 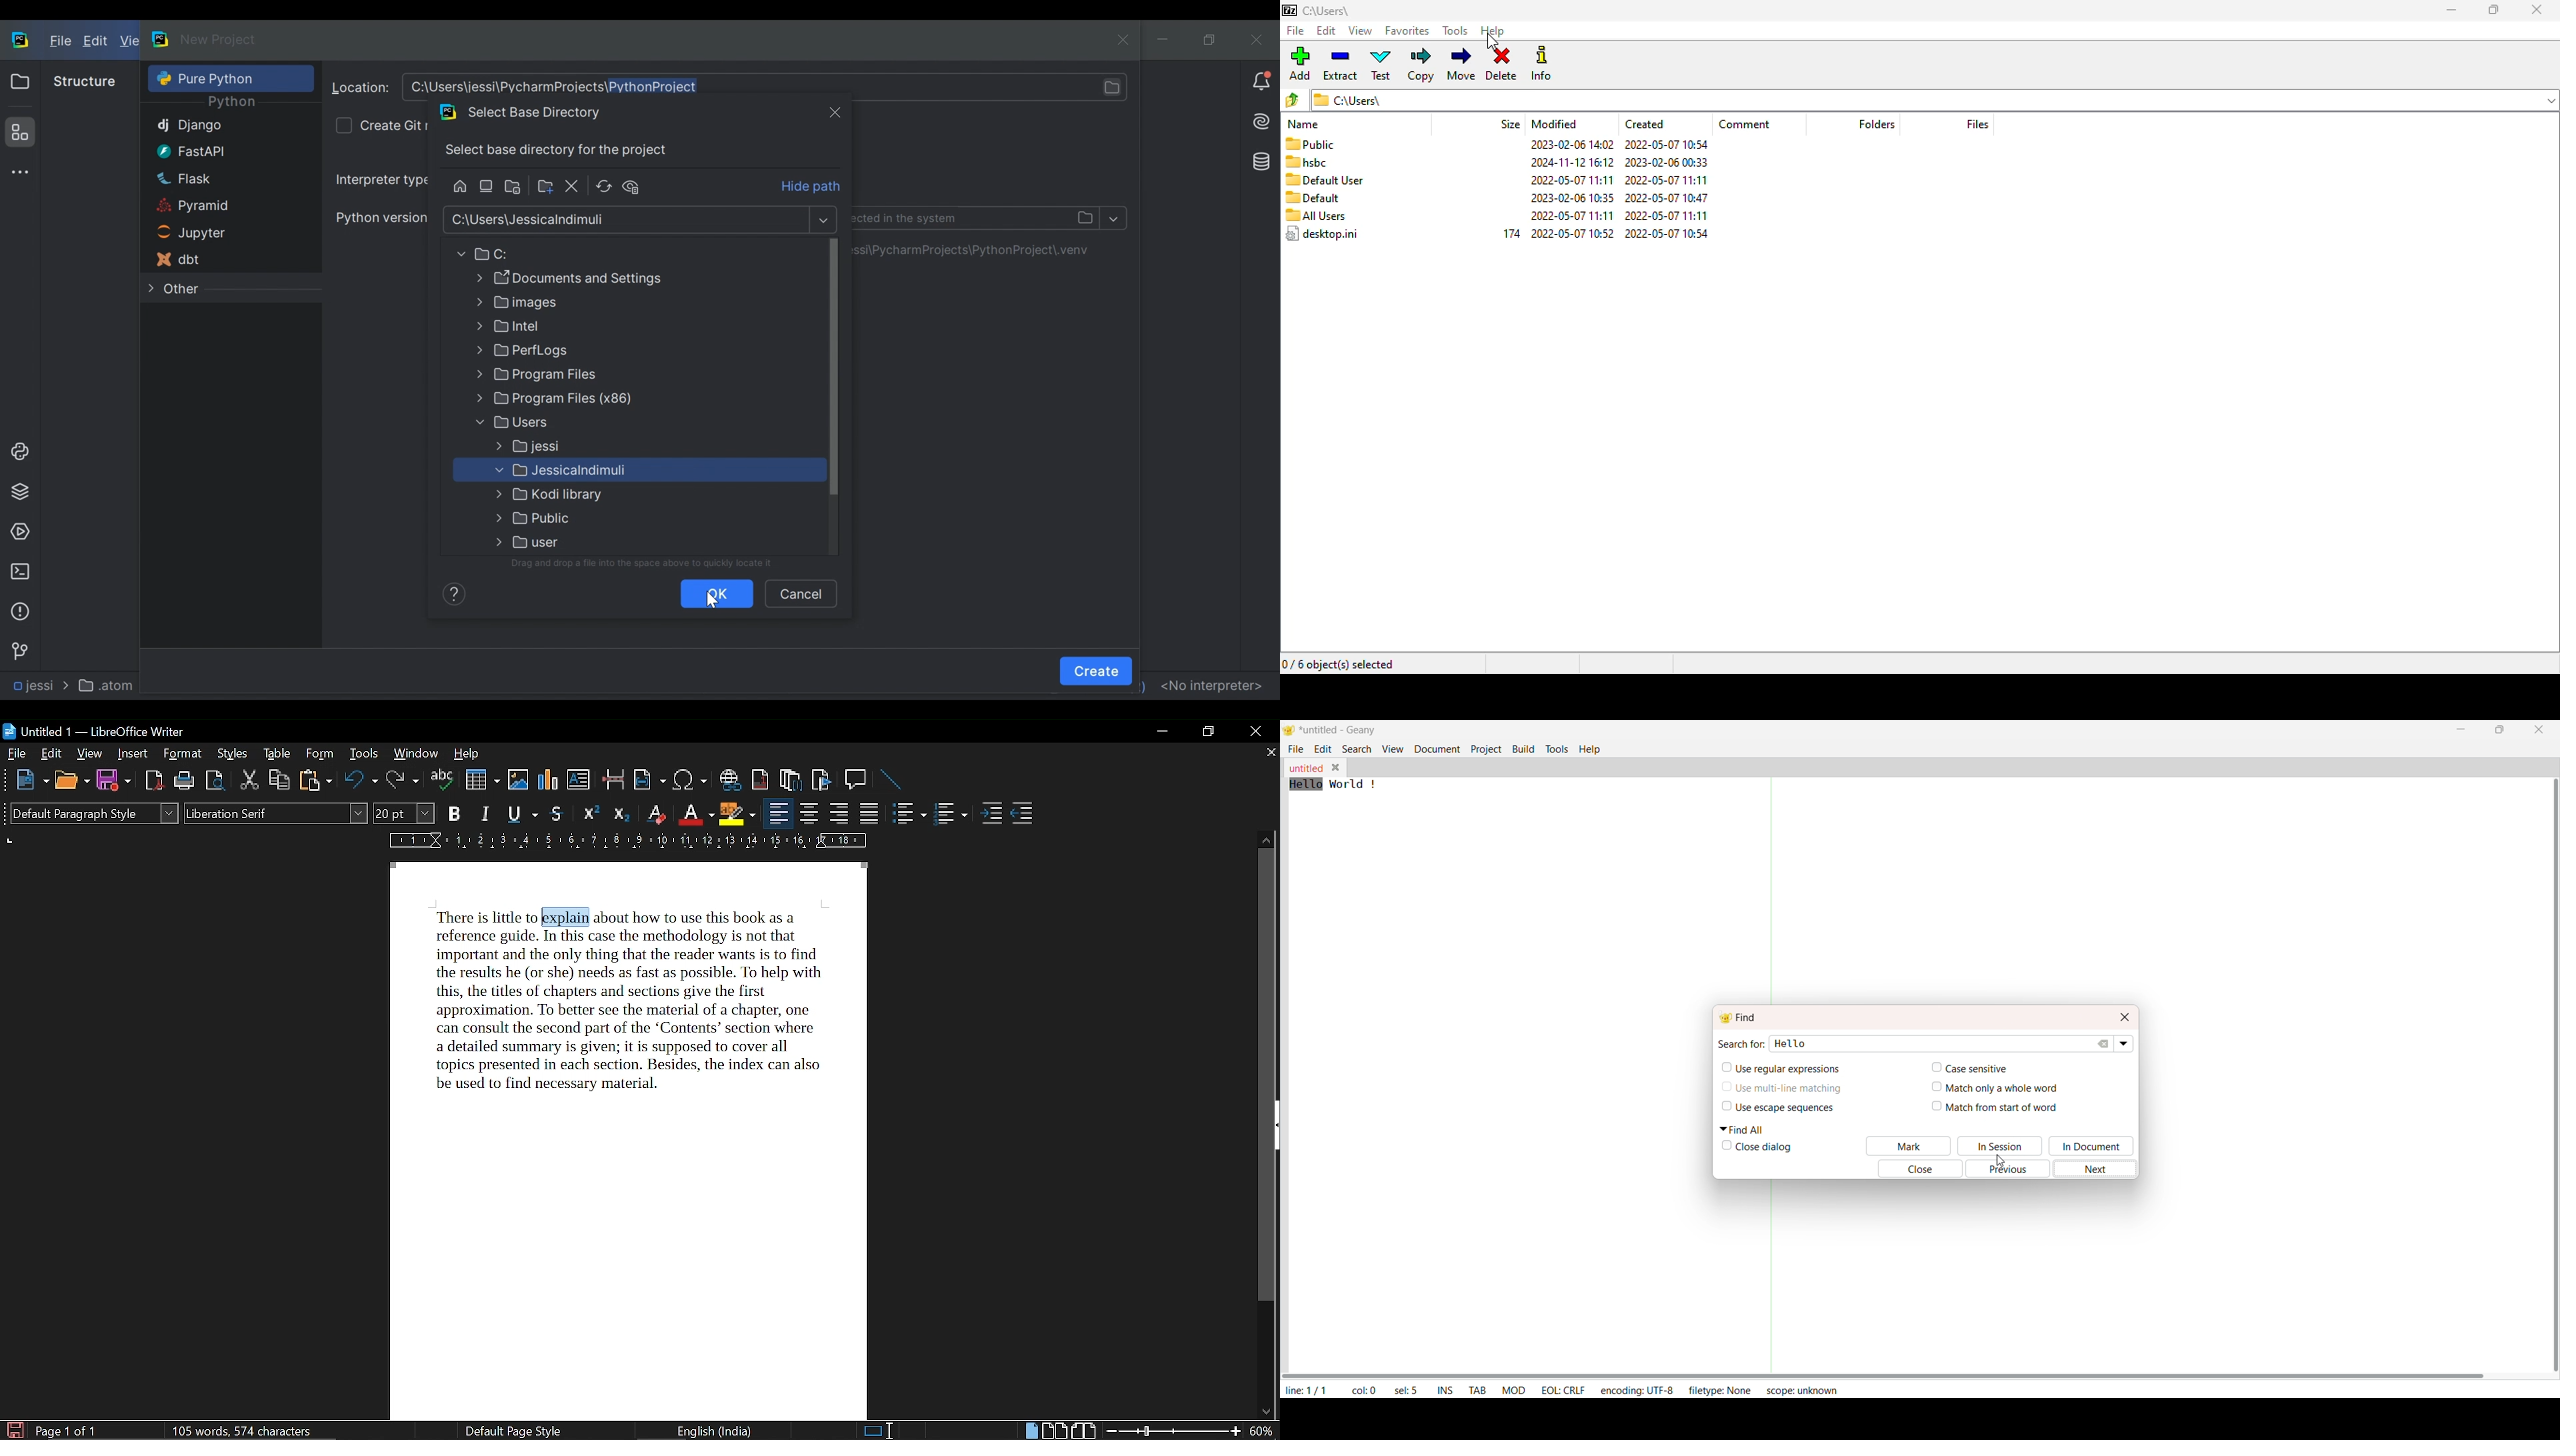 What do you see at coordinates (416, 755) in the screenshot?
I see `window` at bounding box center [416, 755].